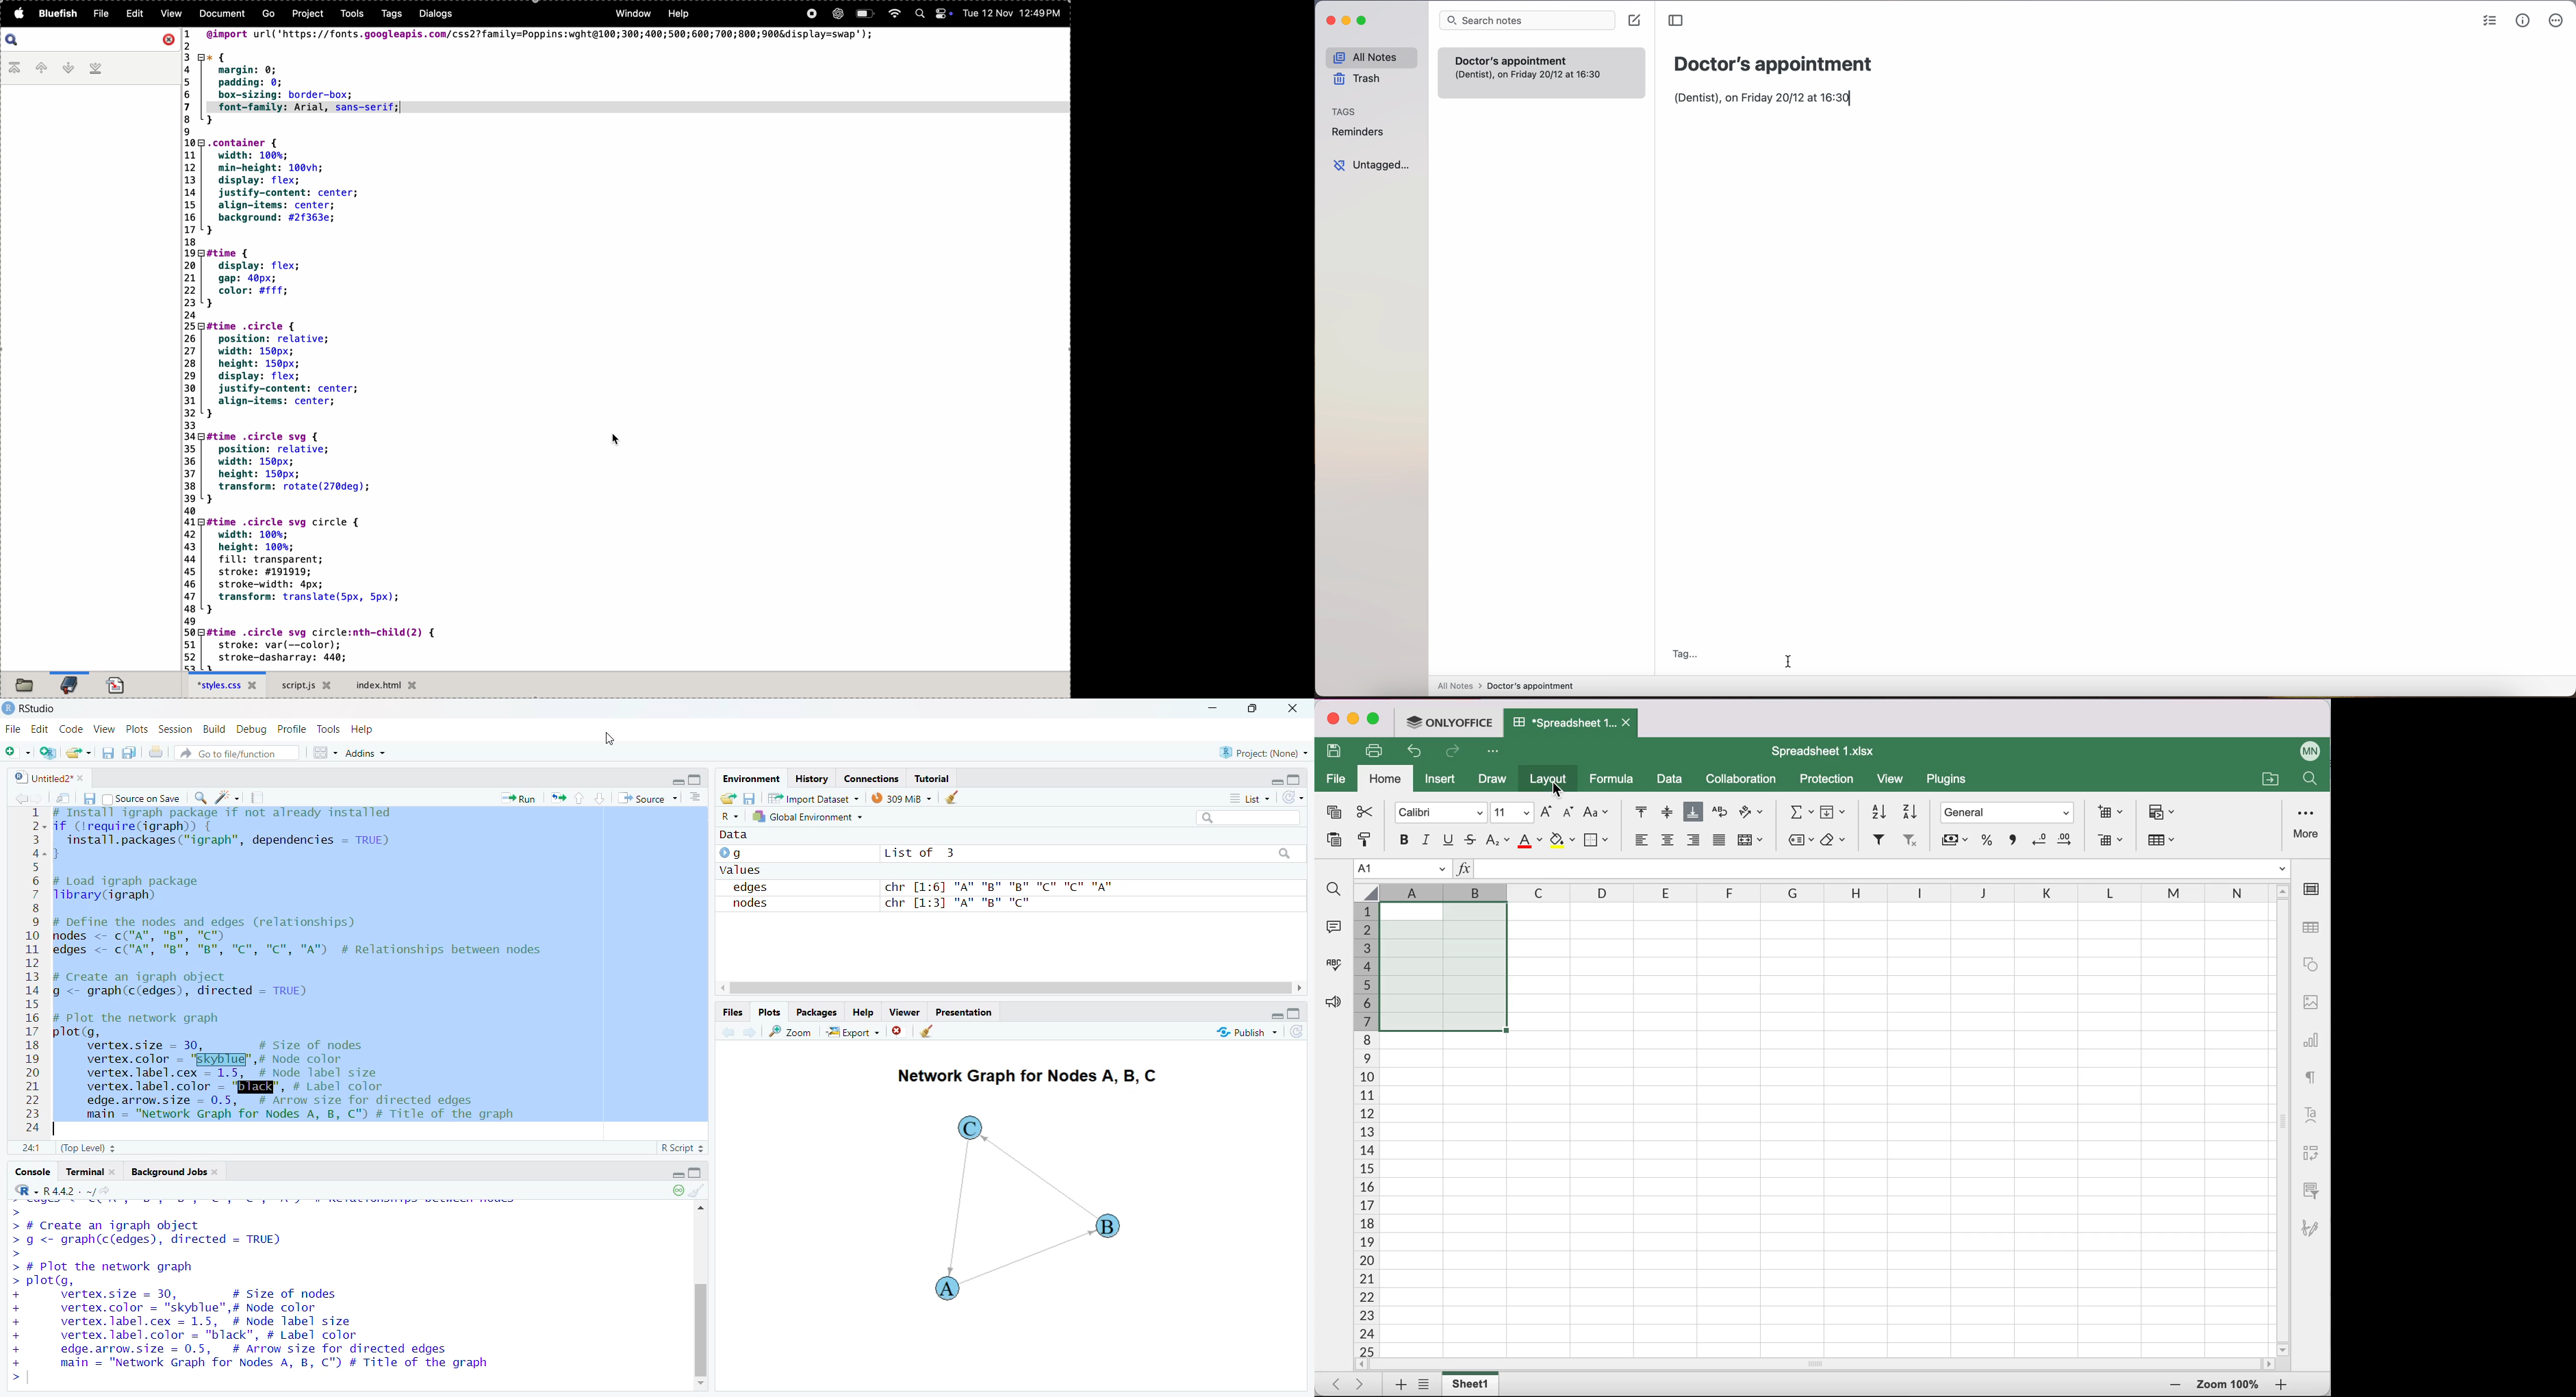  Describe the element at coordinates (277, 1297) in the screenshot. I see `tl
> # Create an igraph object

> g <- graph(c(edges), directed = TRUE)

>

> # Plot the network graph

> plot(g,

+ vertex.size = 30, # Size of nodes

+ vertex.color = "skyblue”,# Node color

+ vertex.label.cex = 1.5, # Node label size

+ vertex. label.color = "black", # Label color

+ edge.arrow.size = 0.5, # Arrow size for directed edges

+ main = "Network Graph for Nodes A, B, C") # Title of the graph
>` at that location.